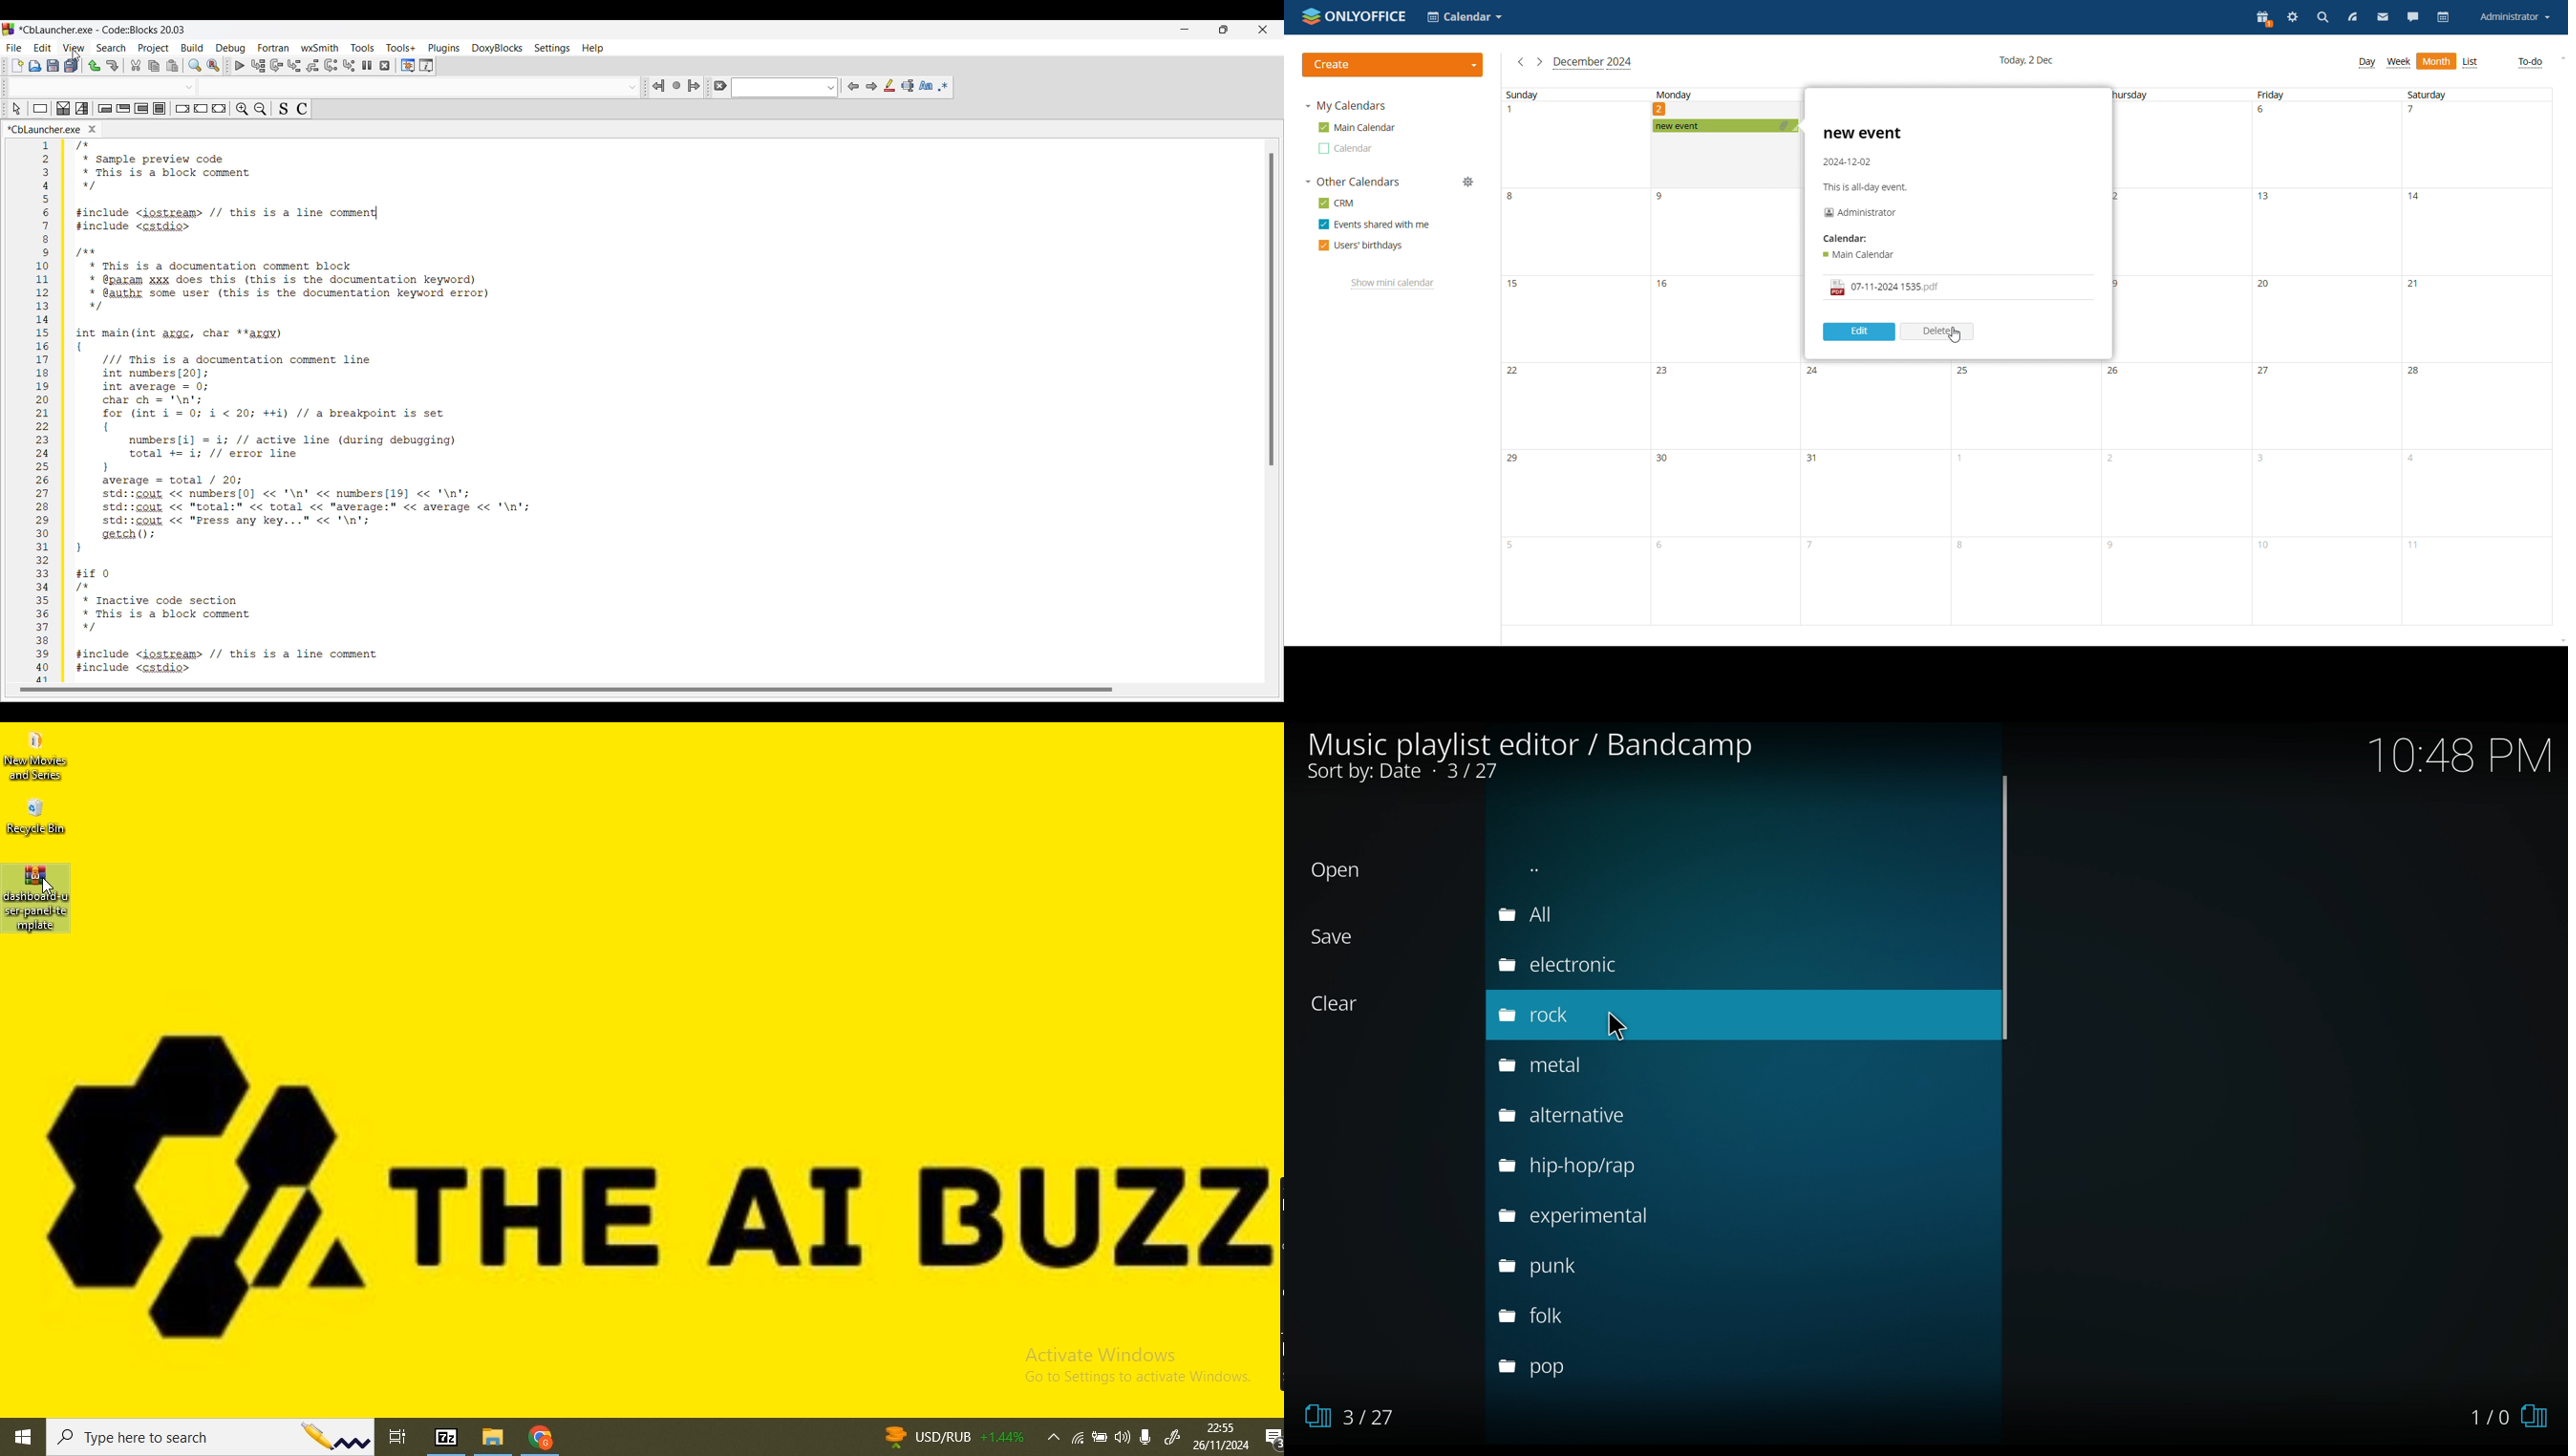 The image size is (2576, 1456). I want to click on Instruction, so click(40, 108).